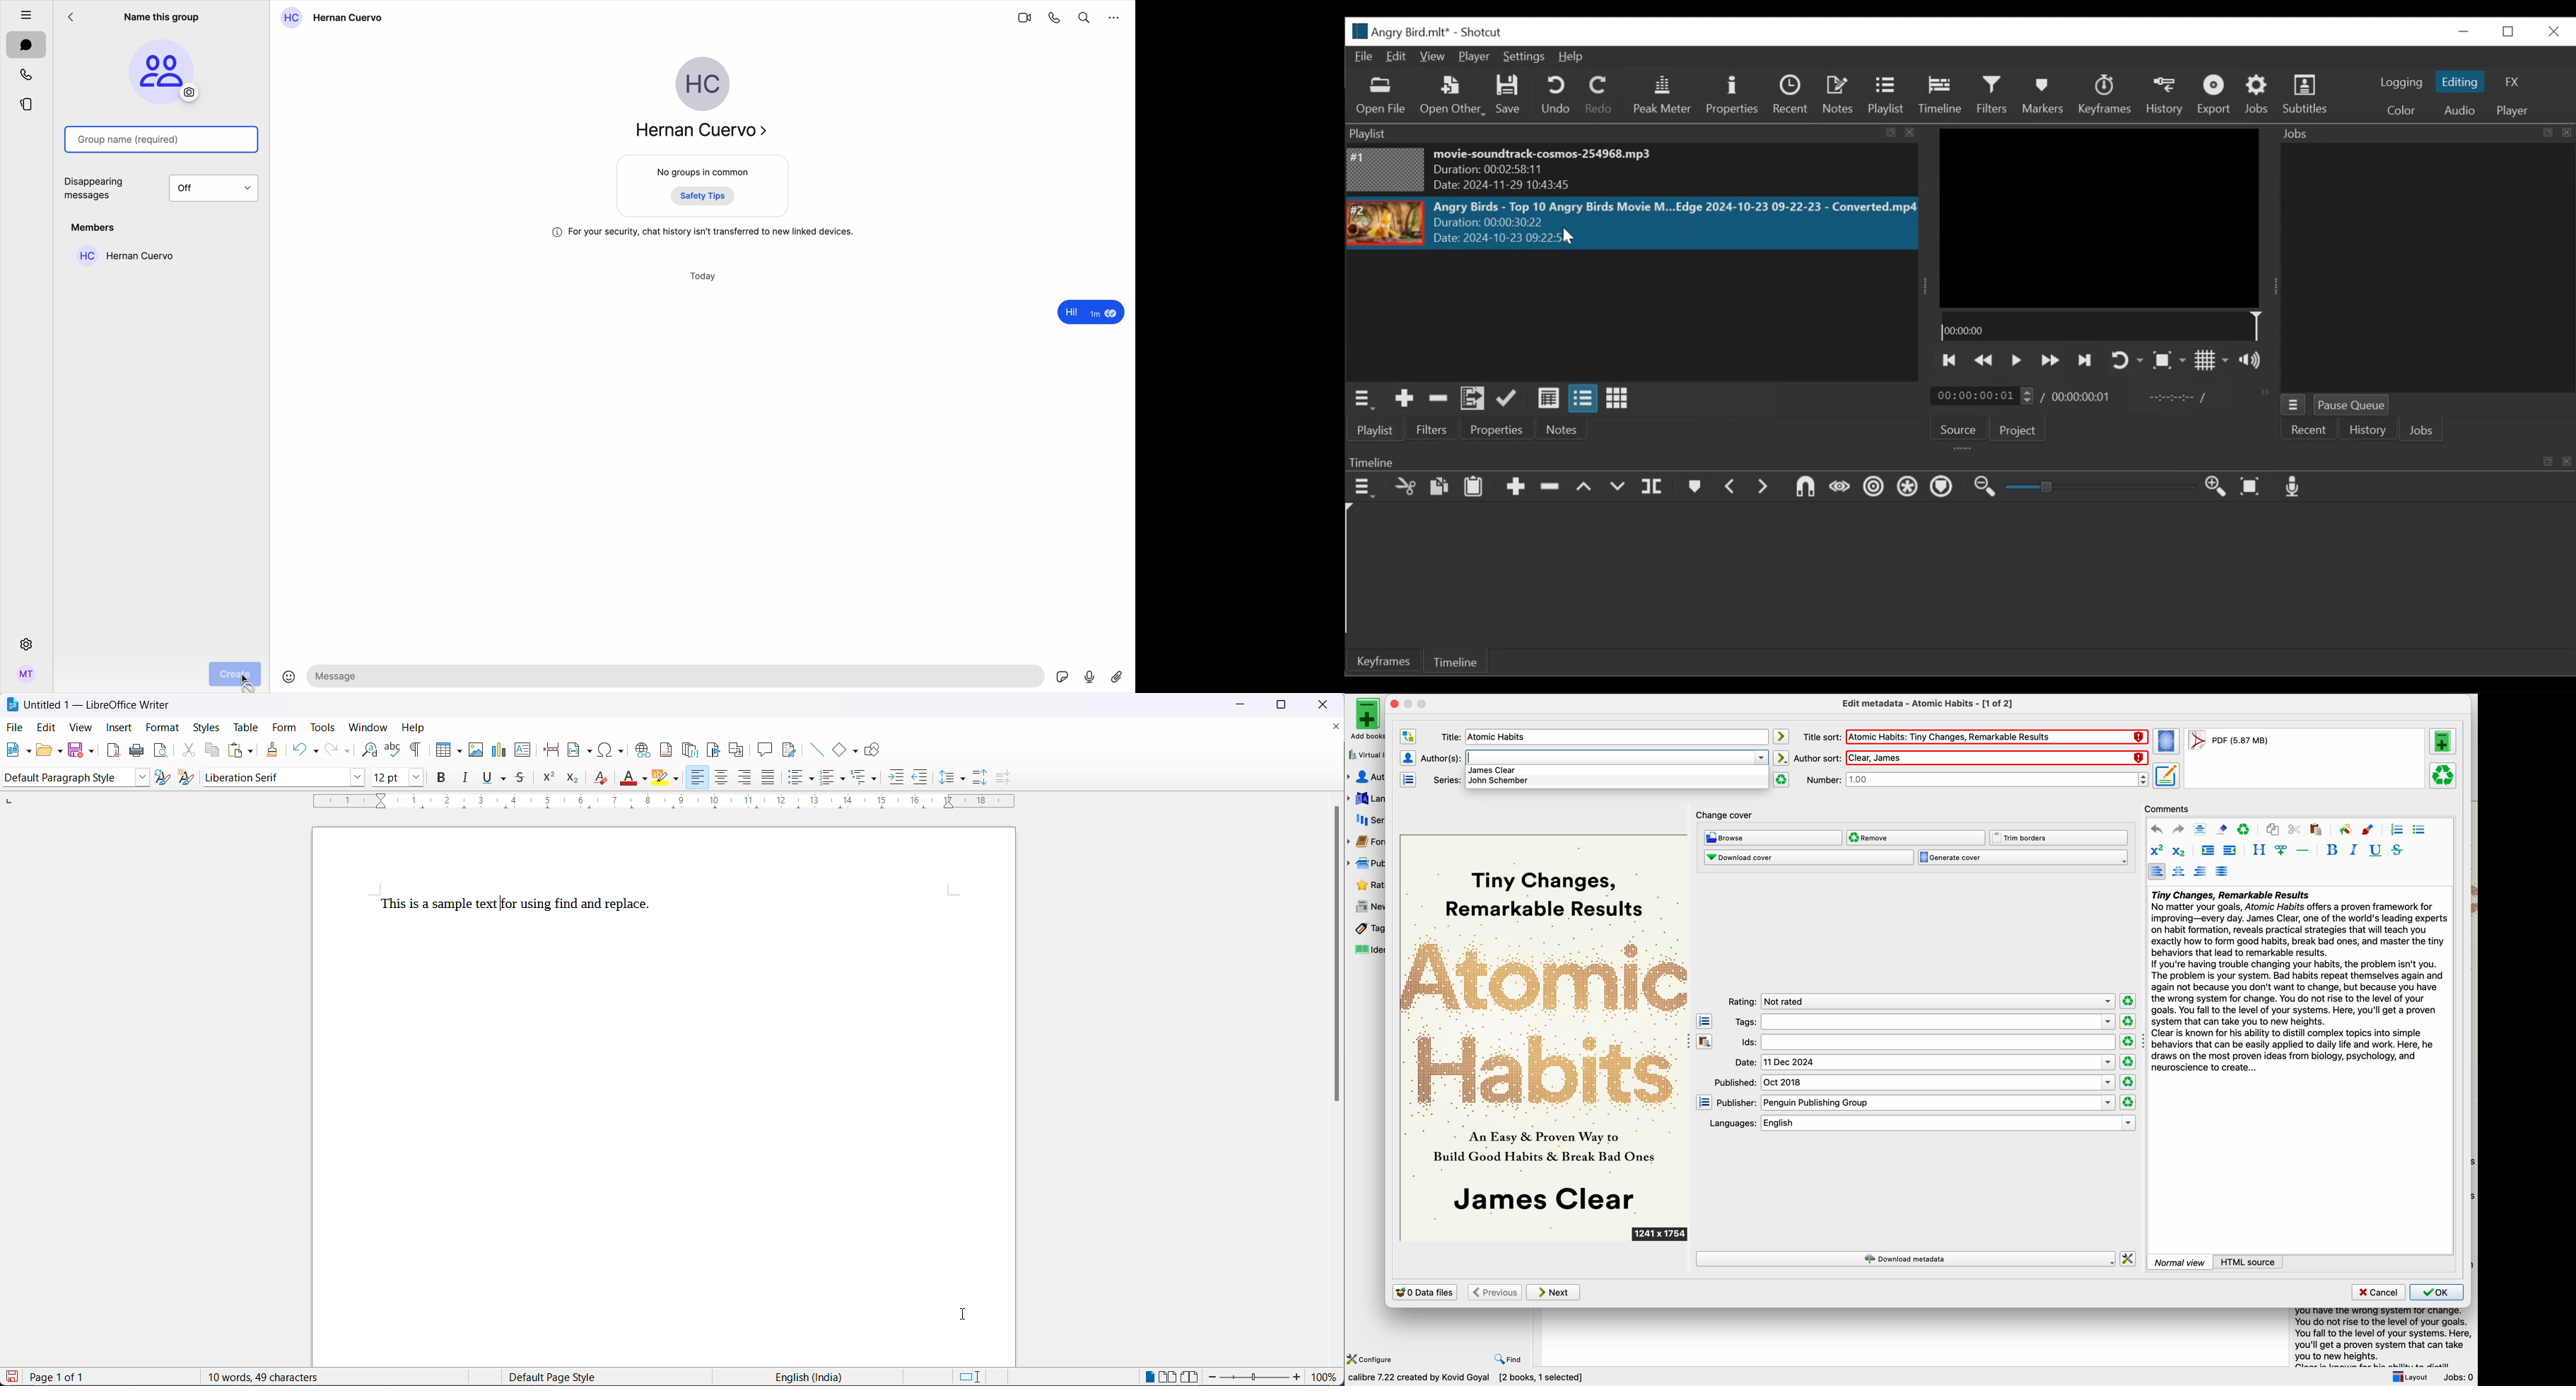 This screenshot has width=2576, height=1400. Describe the element at coordinates (2156, 871) in the screenshot. I see `align left` at that location.